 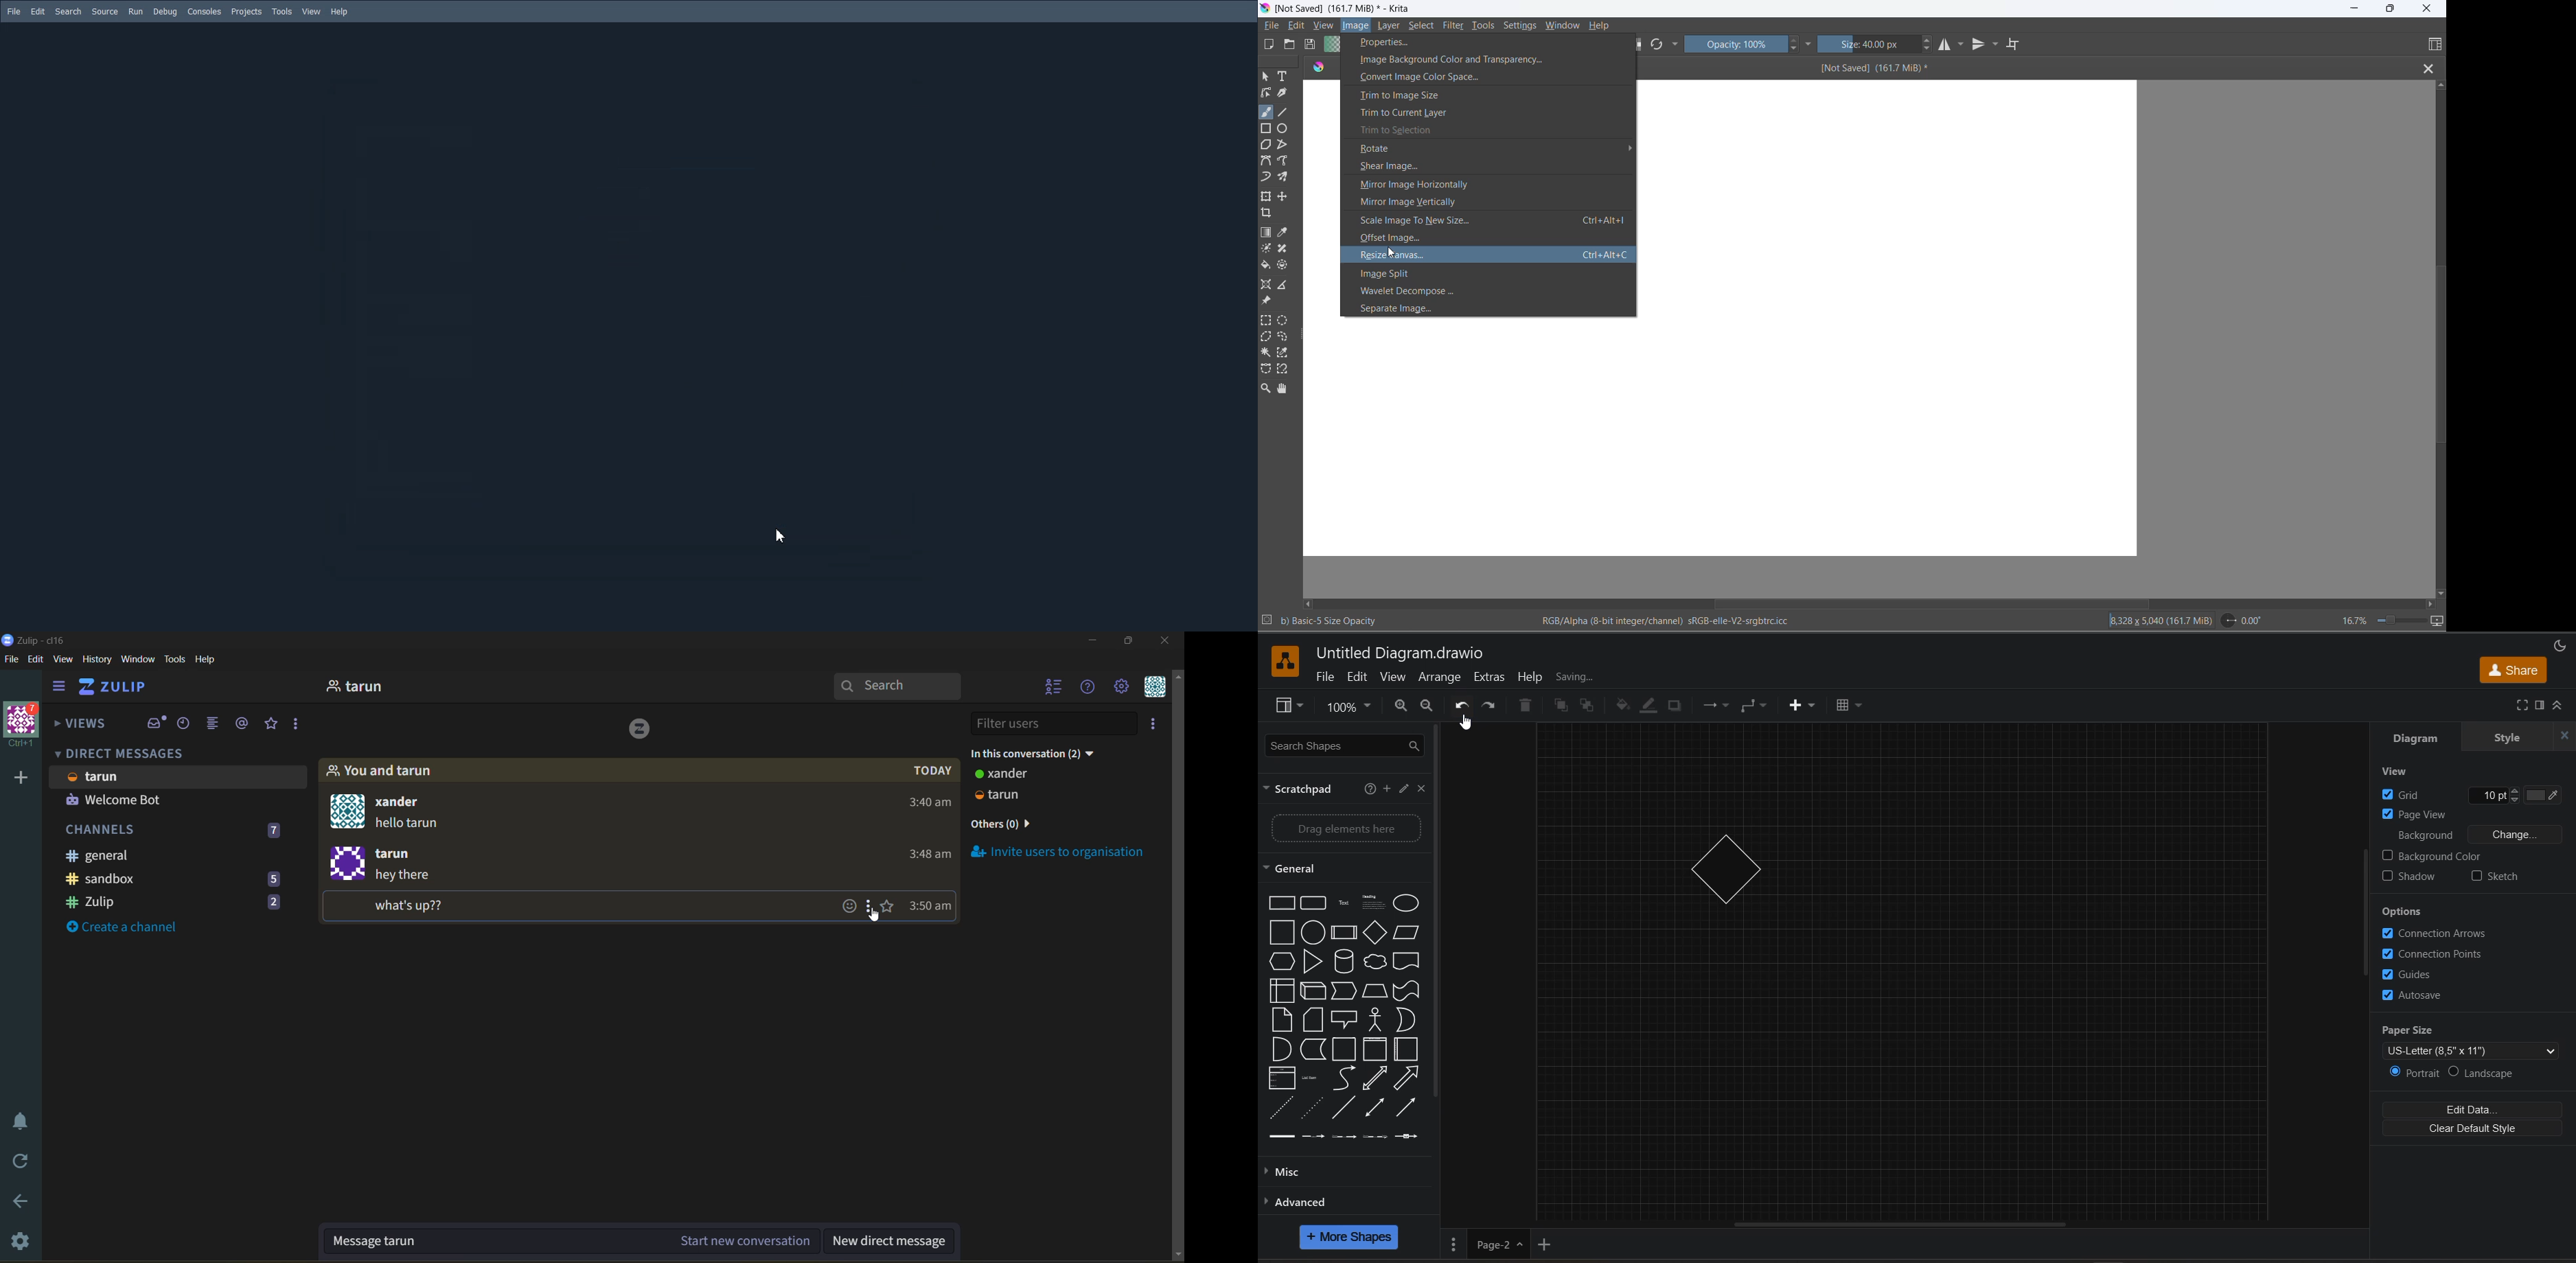 What do you see at coordinates (2516, 670) in the screenshot?
I see `share` at bounding box center [2516, 670].